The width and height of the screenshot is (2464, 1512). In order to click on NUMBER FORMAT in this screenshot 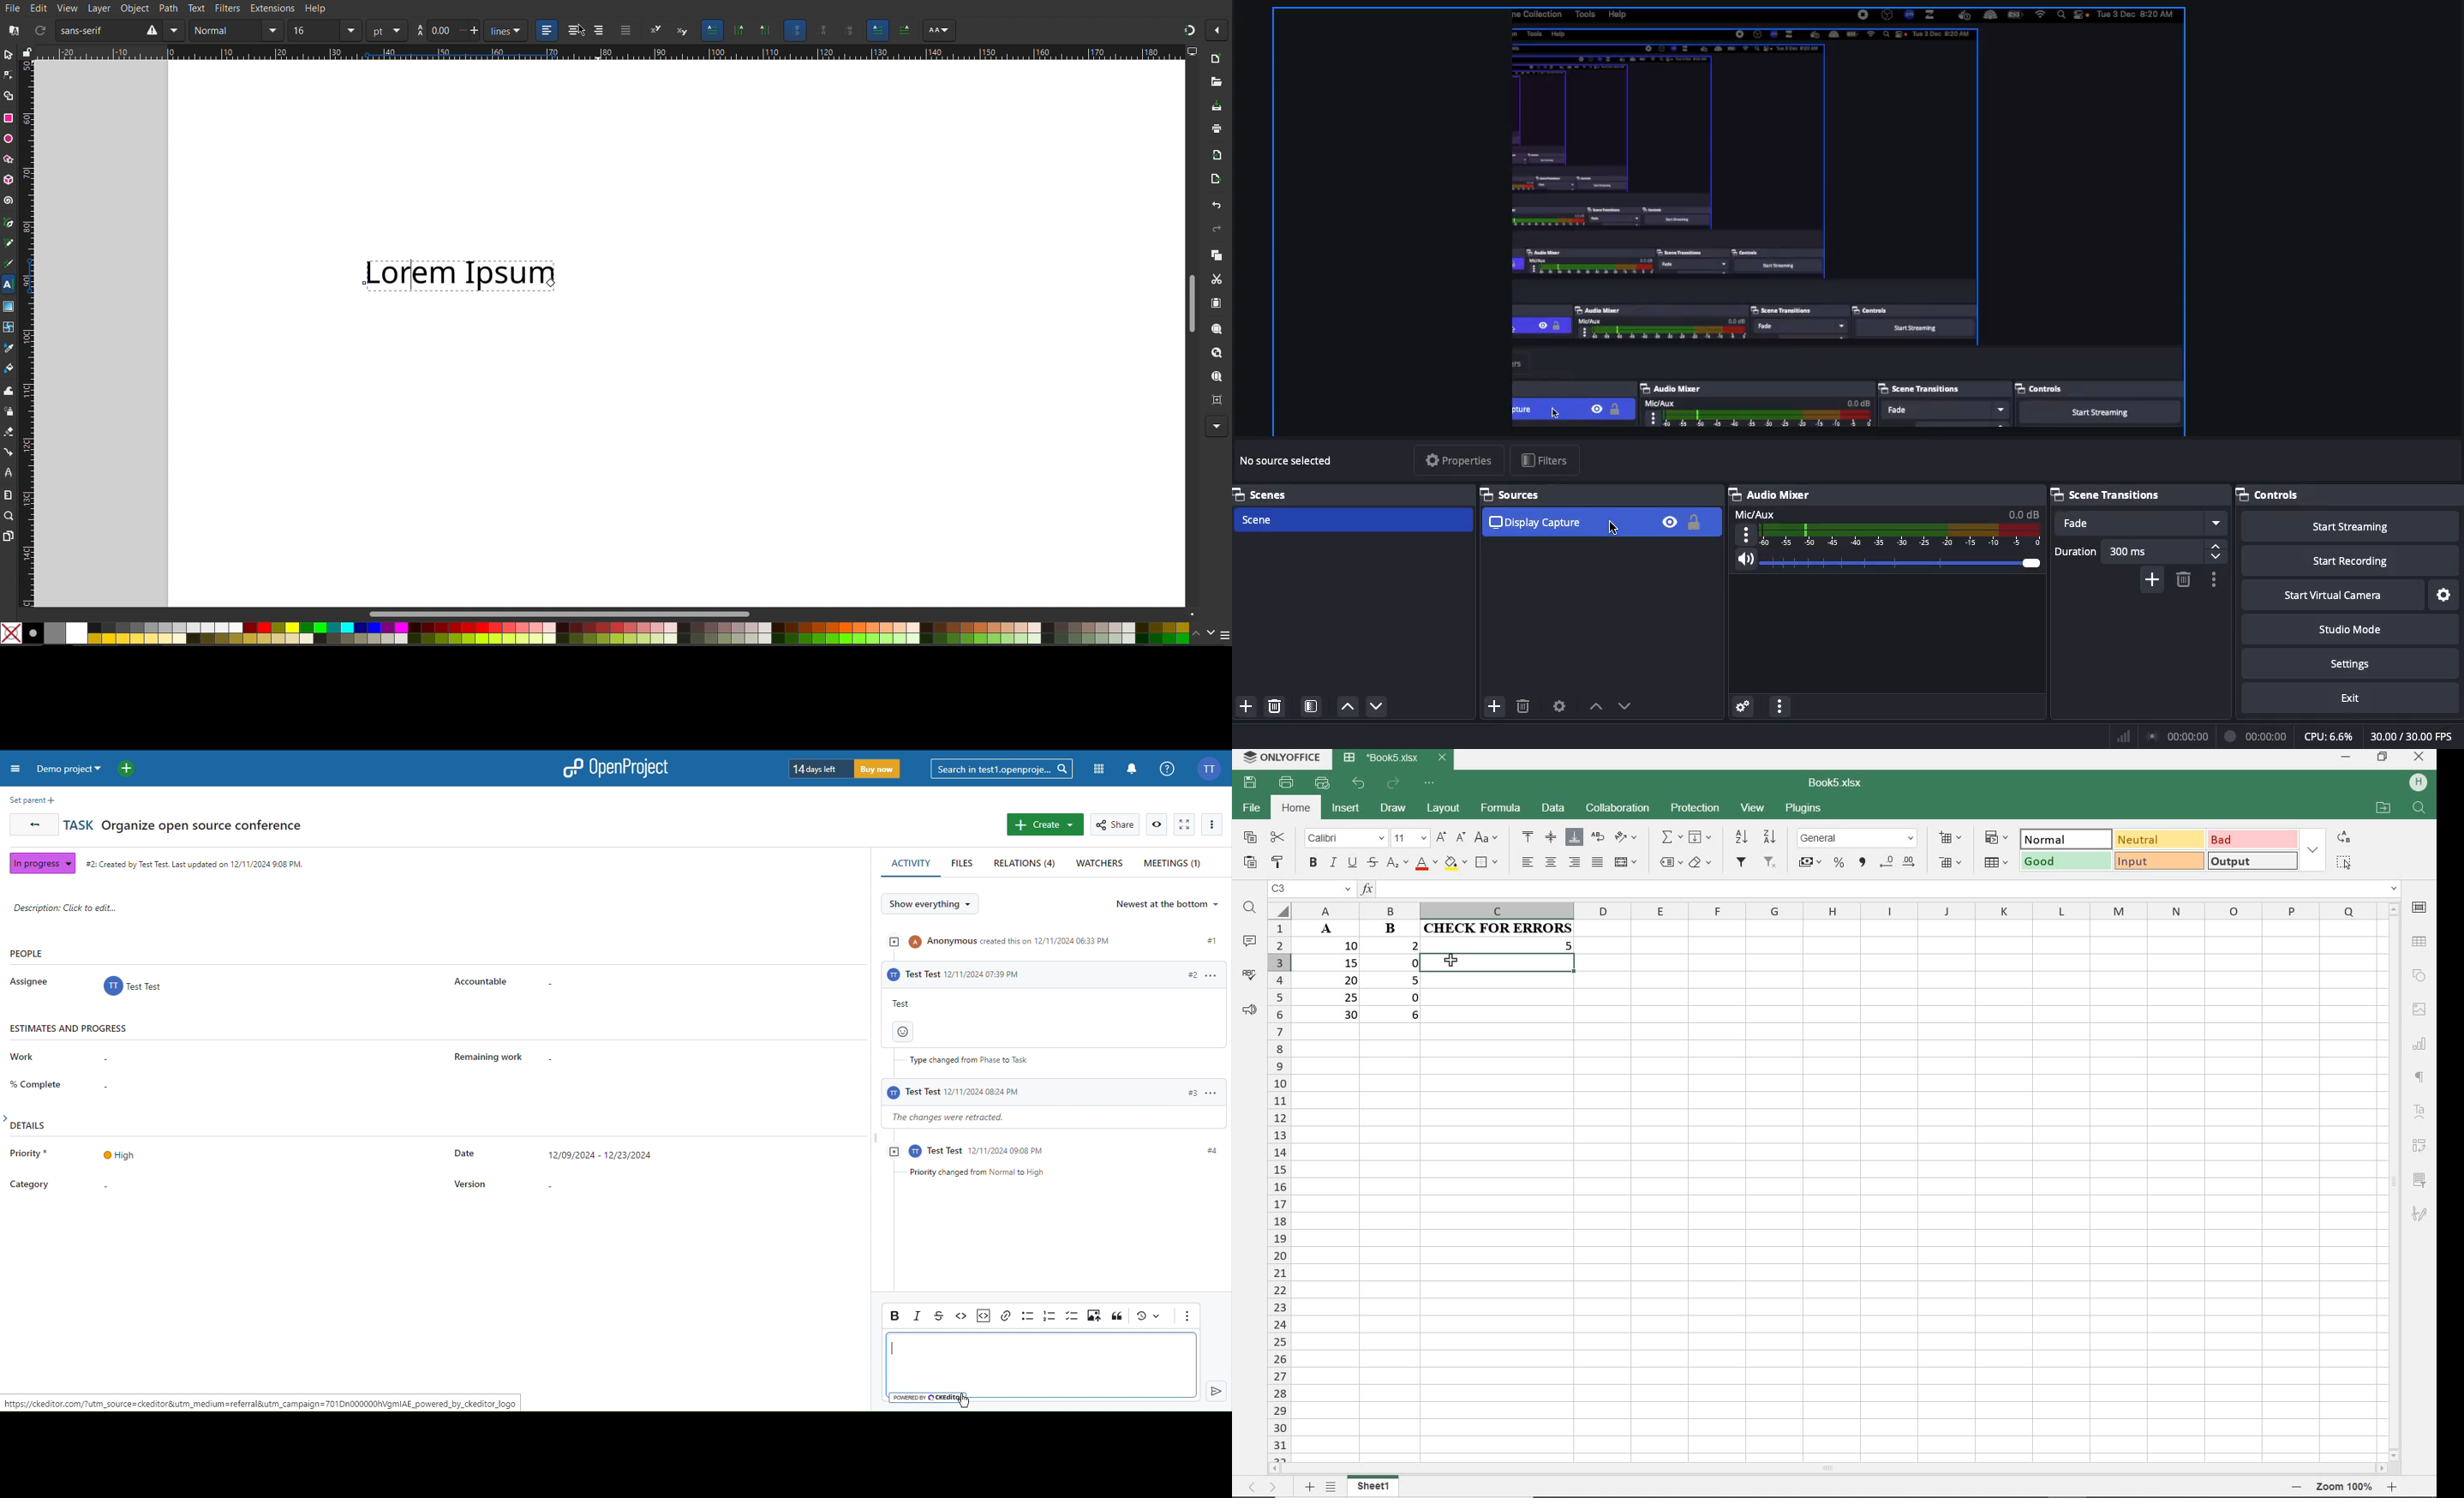, I will do `click(1857, 839)`.